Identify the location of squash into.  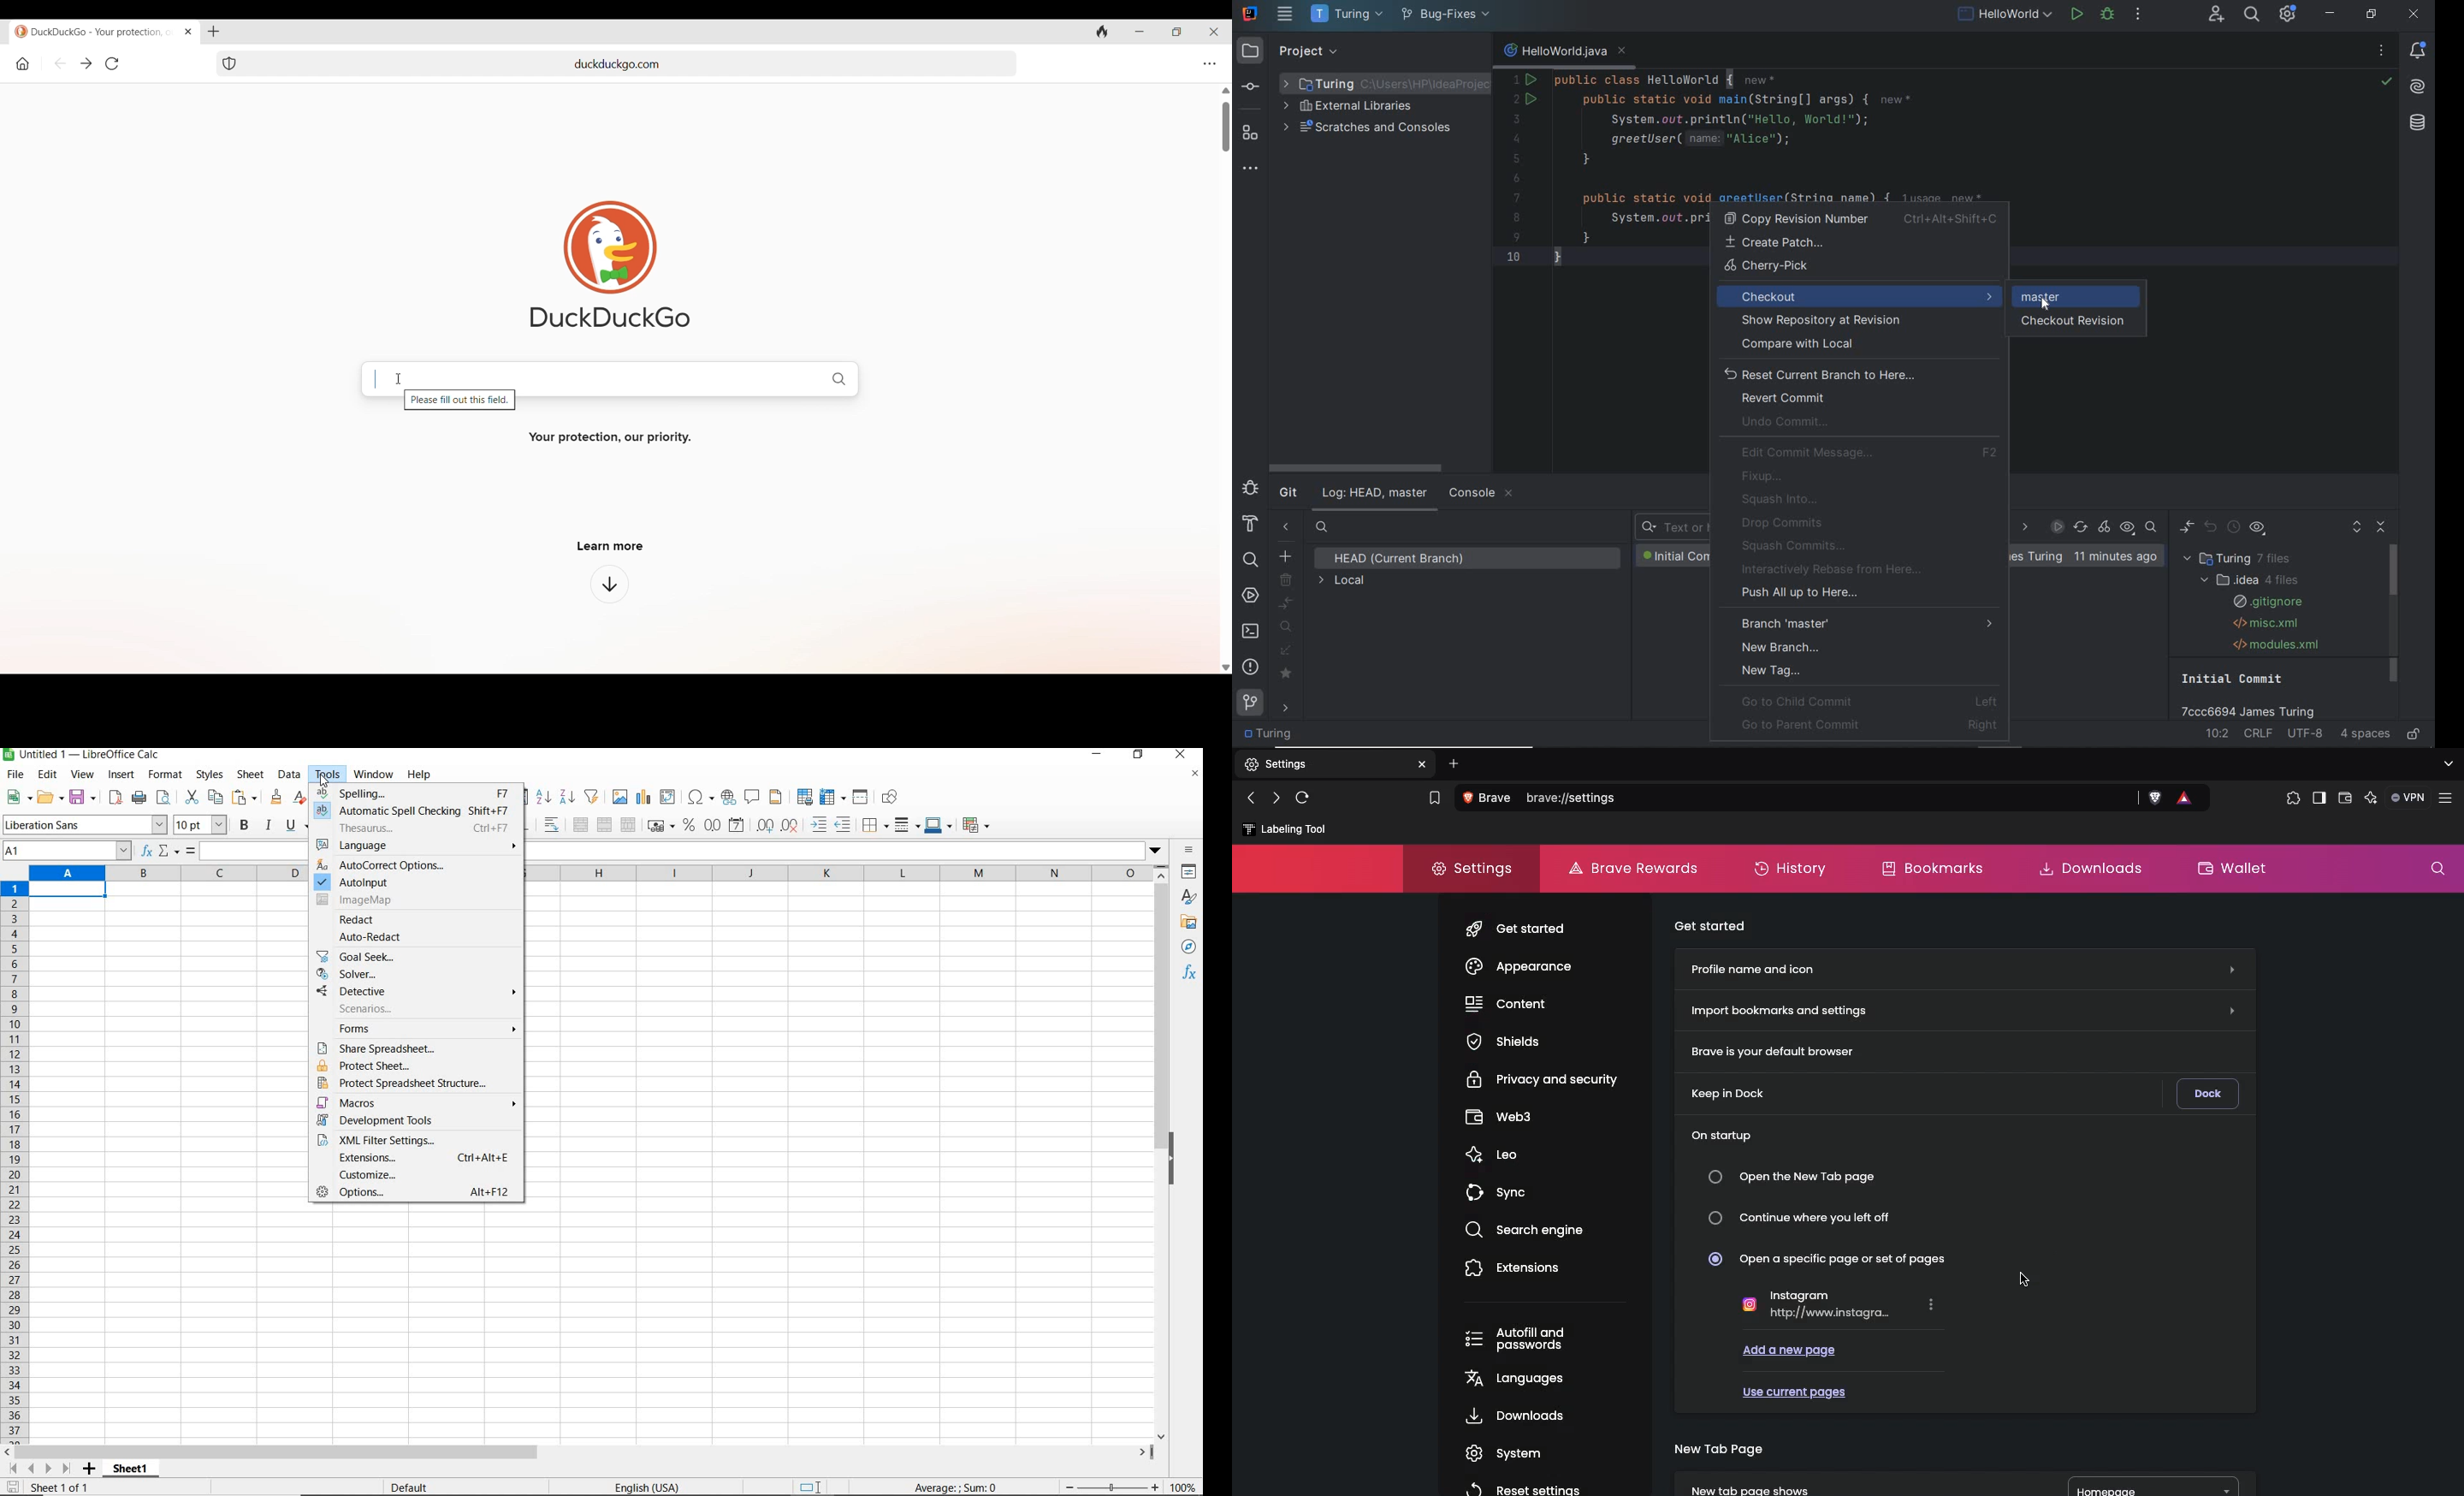
(1782, 499).